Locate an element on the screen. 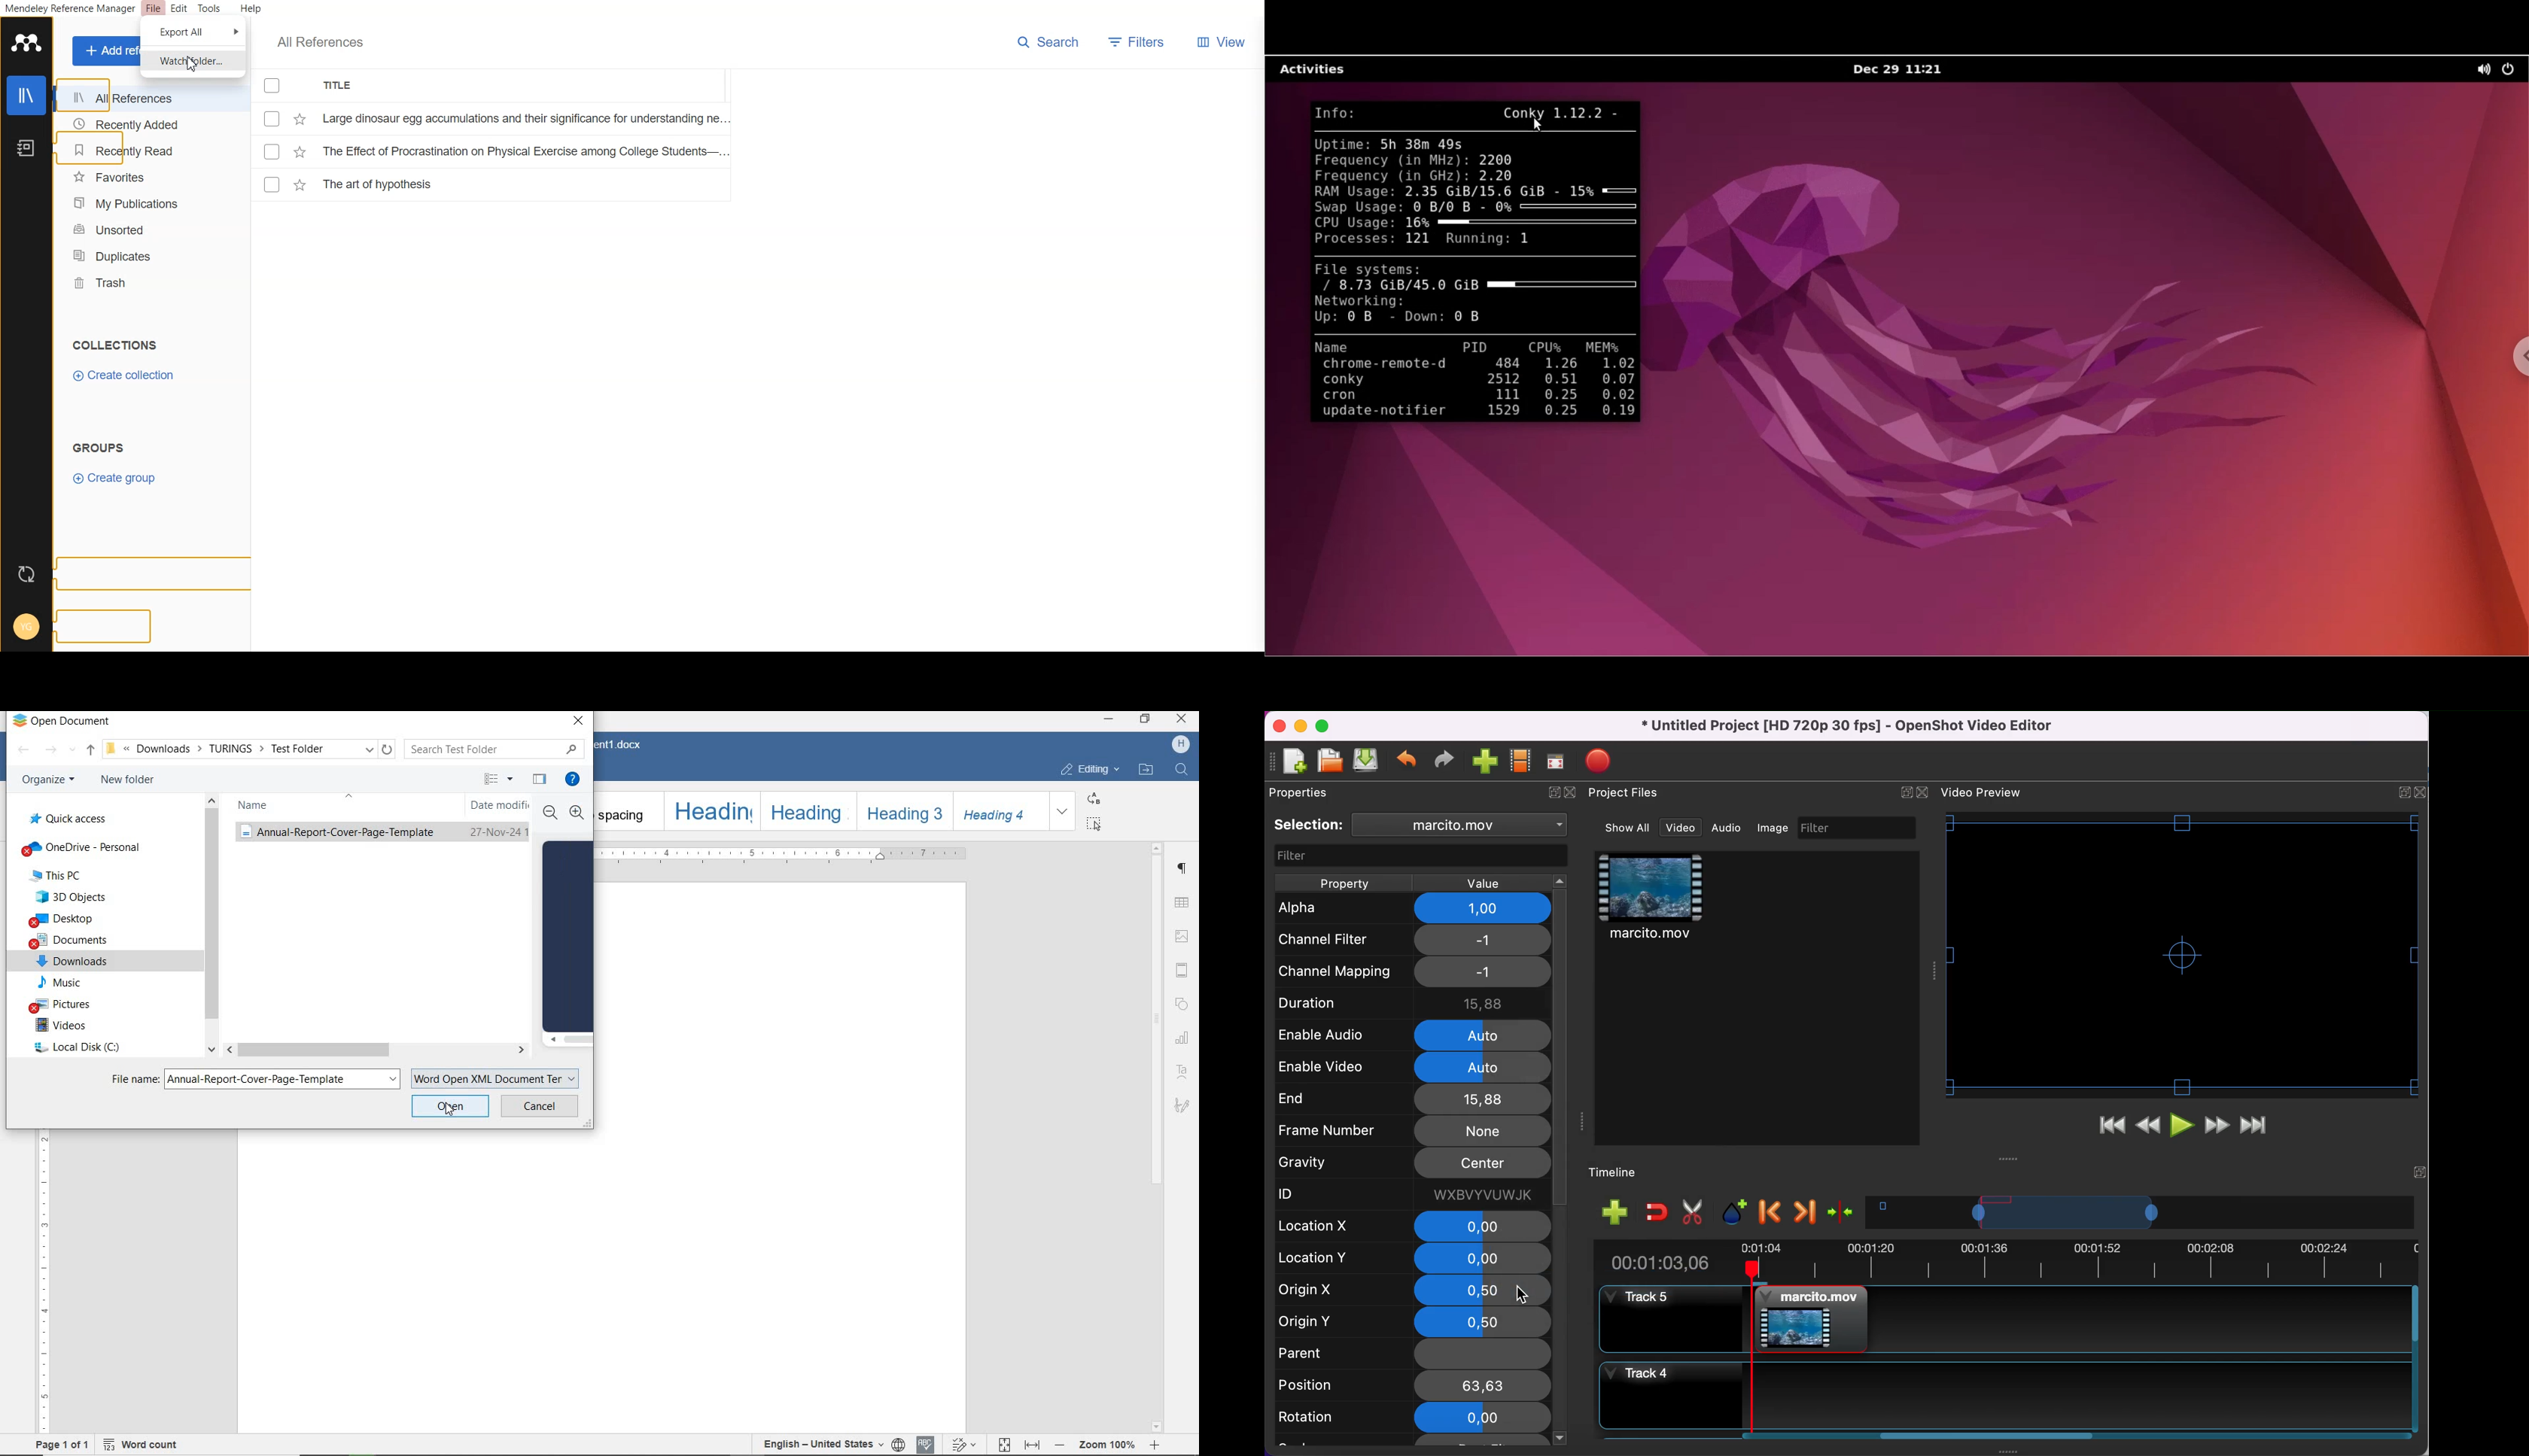 This screenshot has width=2548, height=1456. search test folder is located at coordinates (495, 748).